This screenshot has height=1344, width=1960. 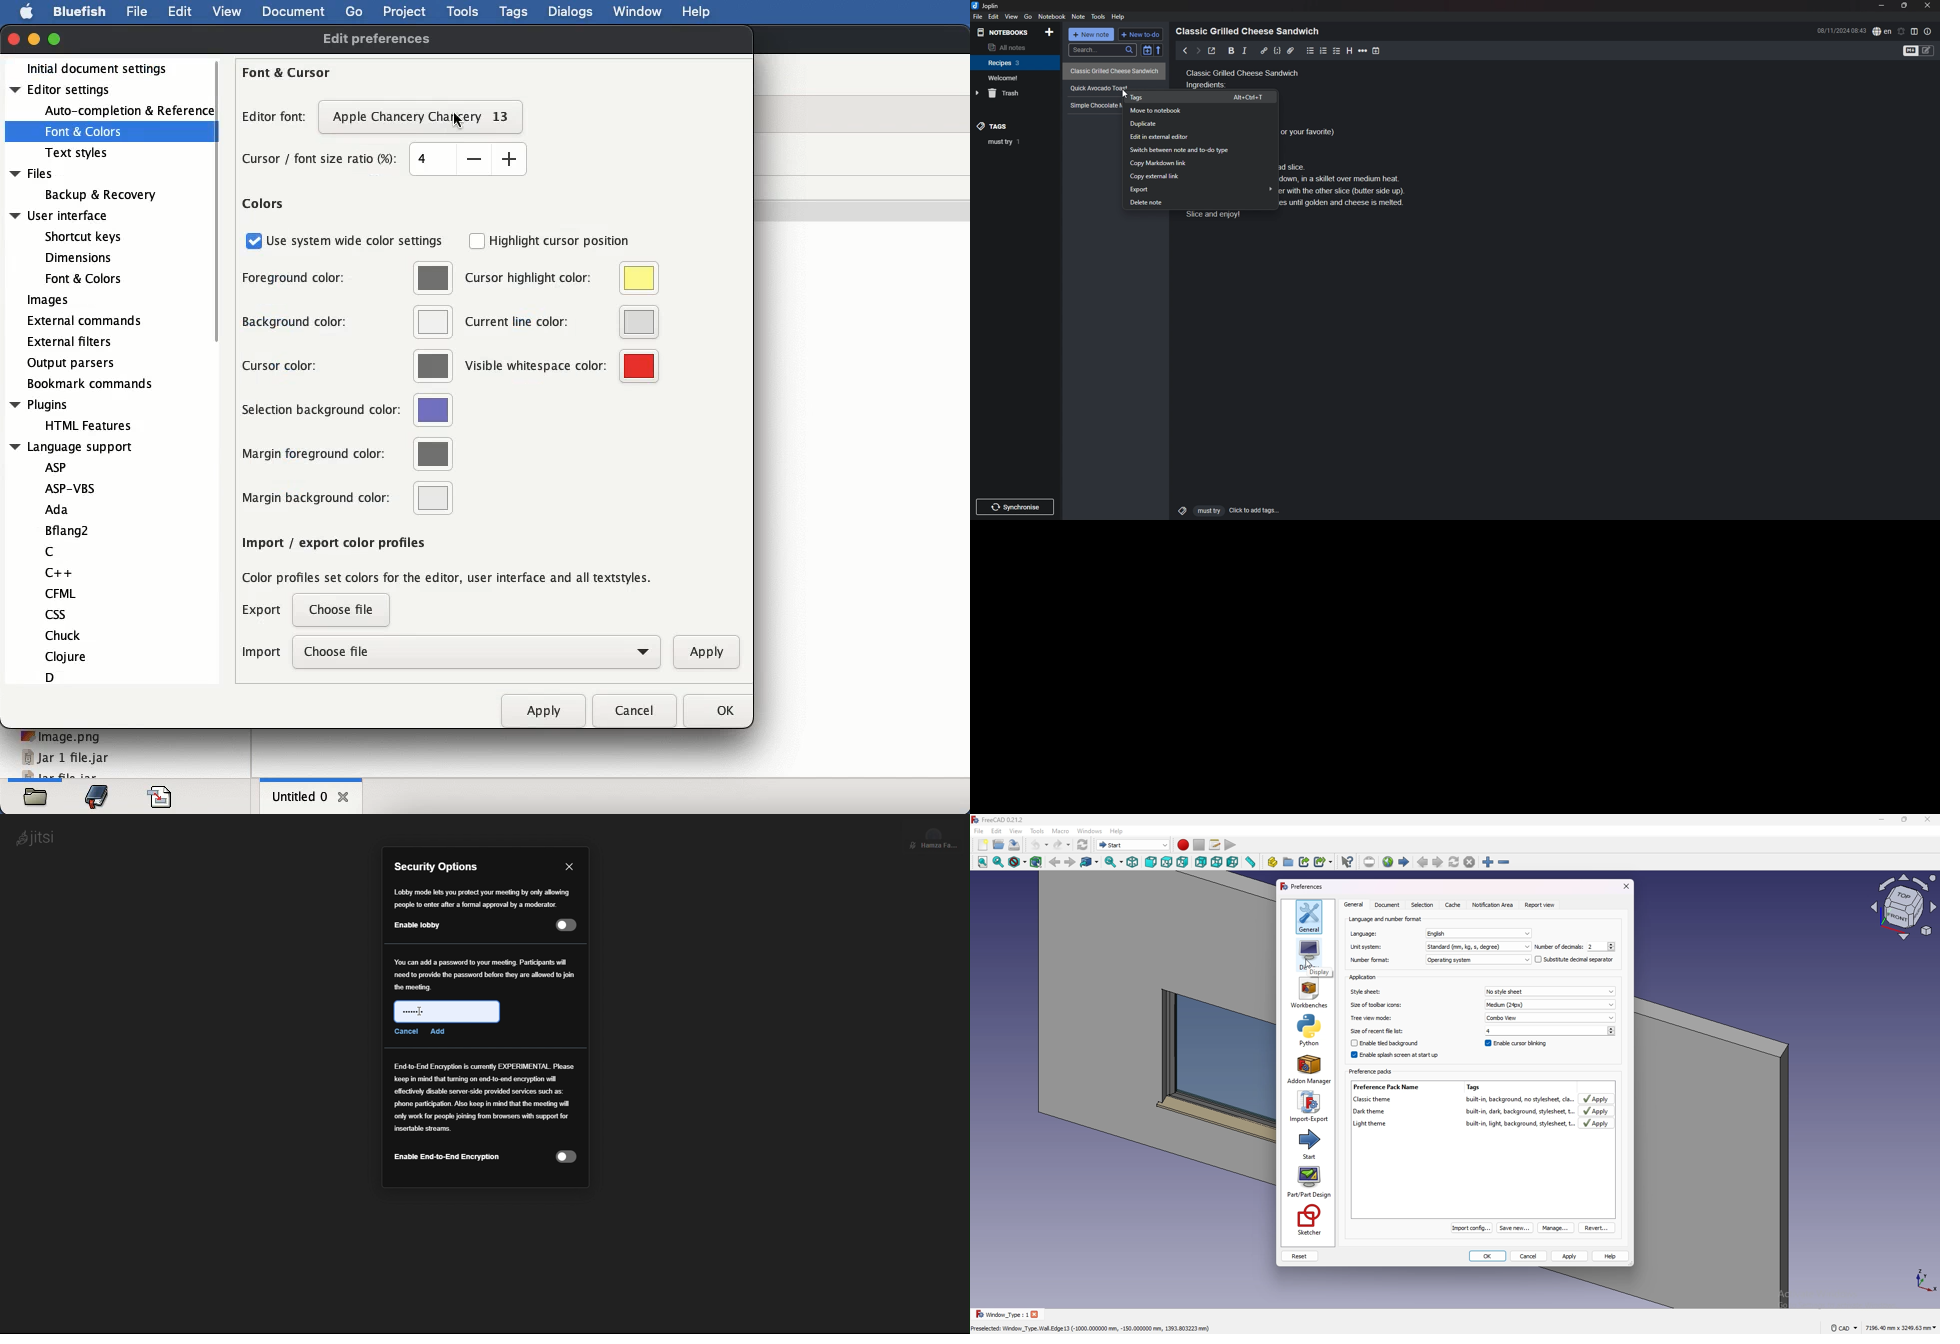 What do you see at coordinates (1200, 163) in the screenshot?
I see `copy markdown link` at bounding box center [1200, 163].